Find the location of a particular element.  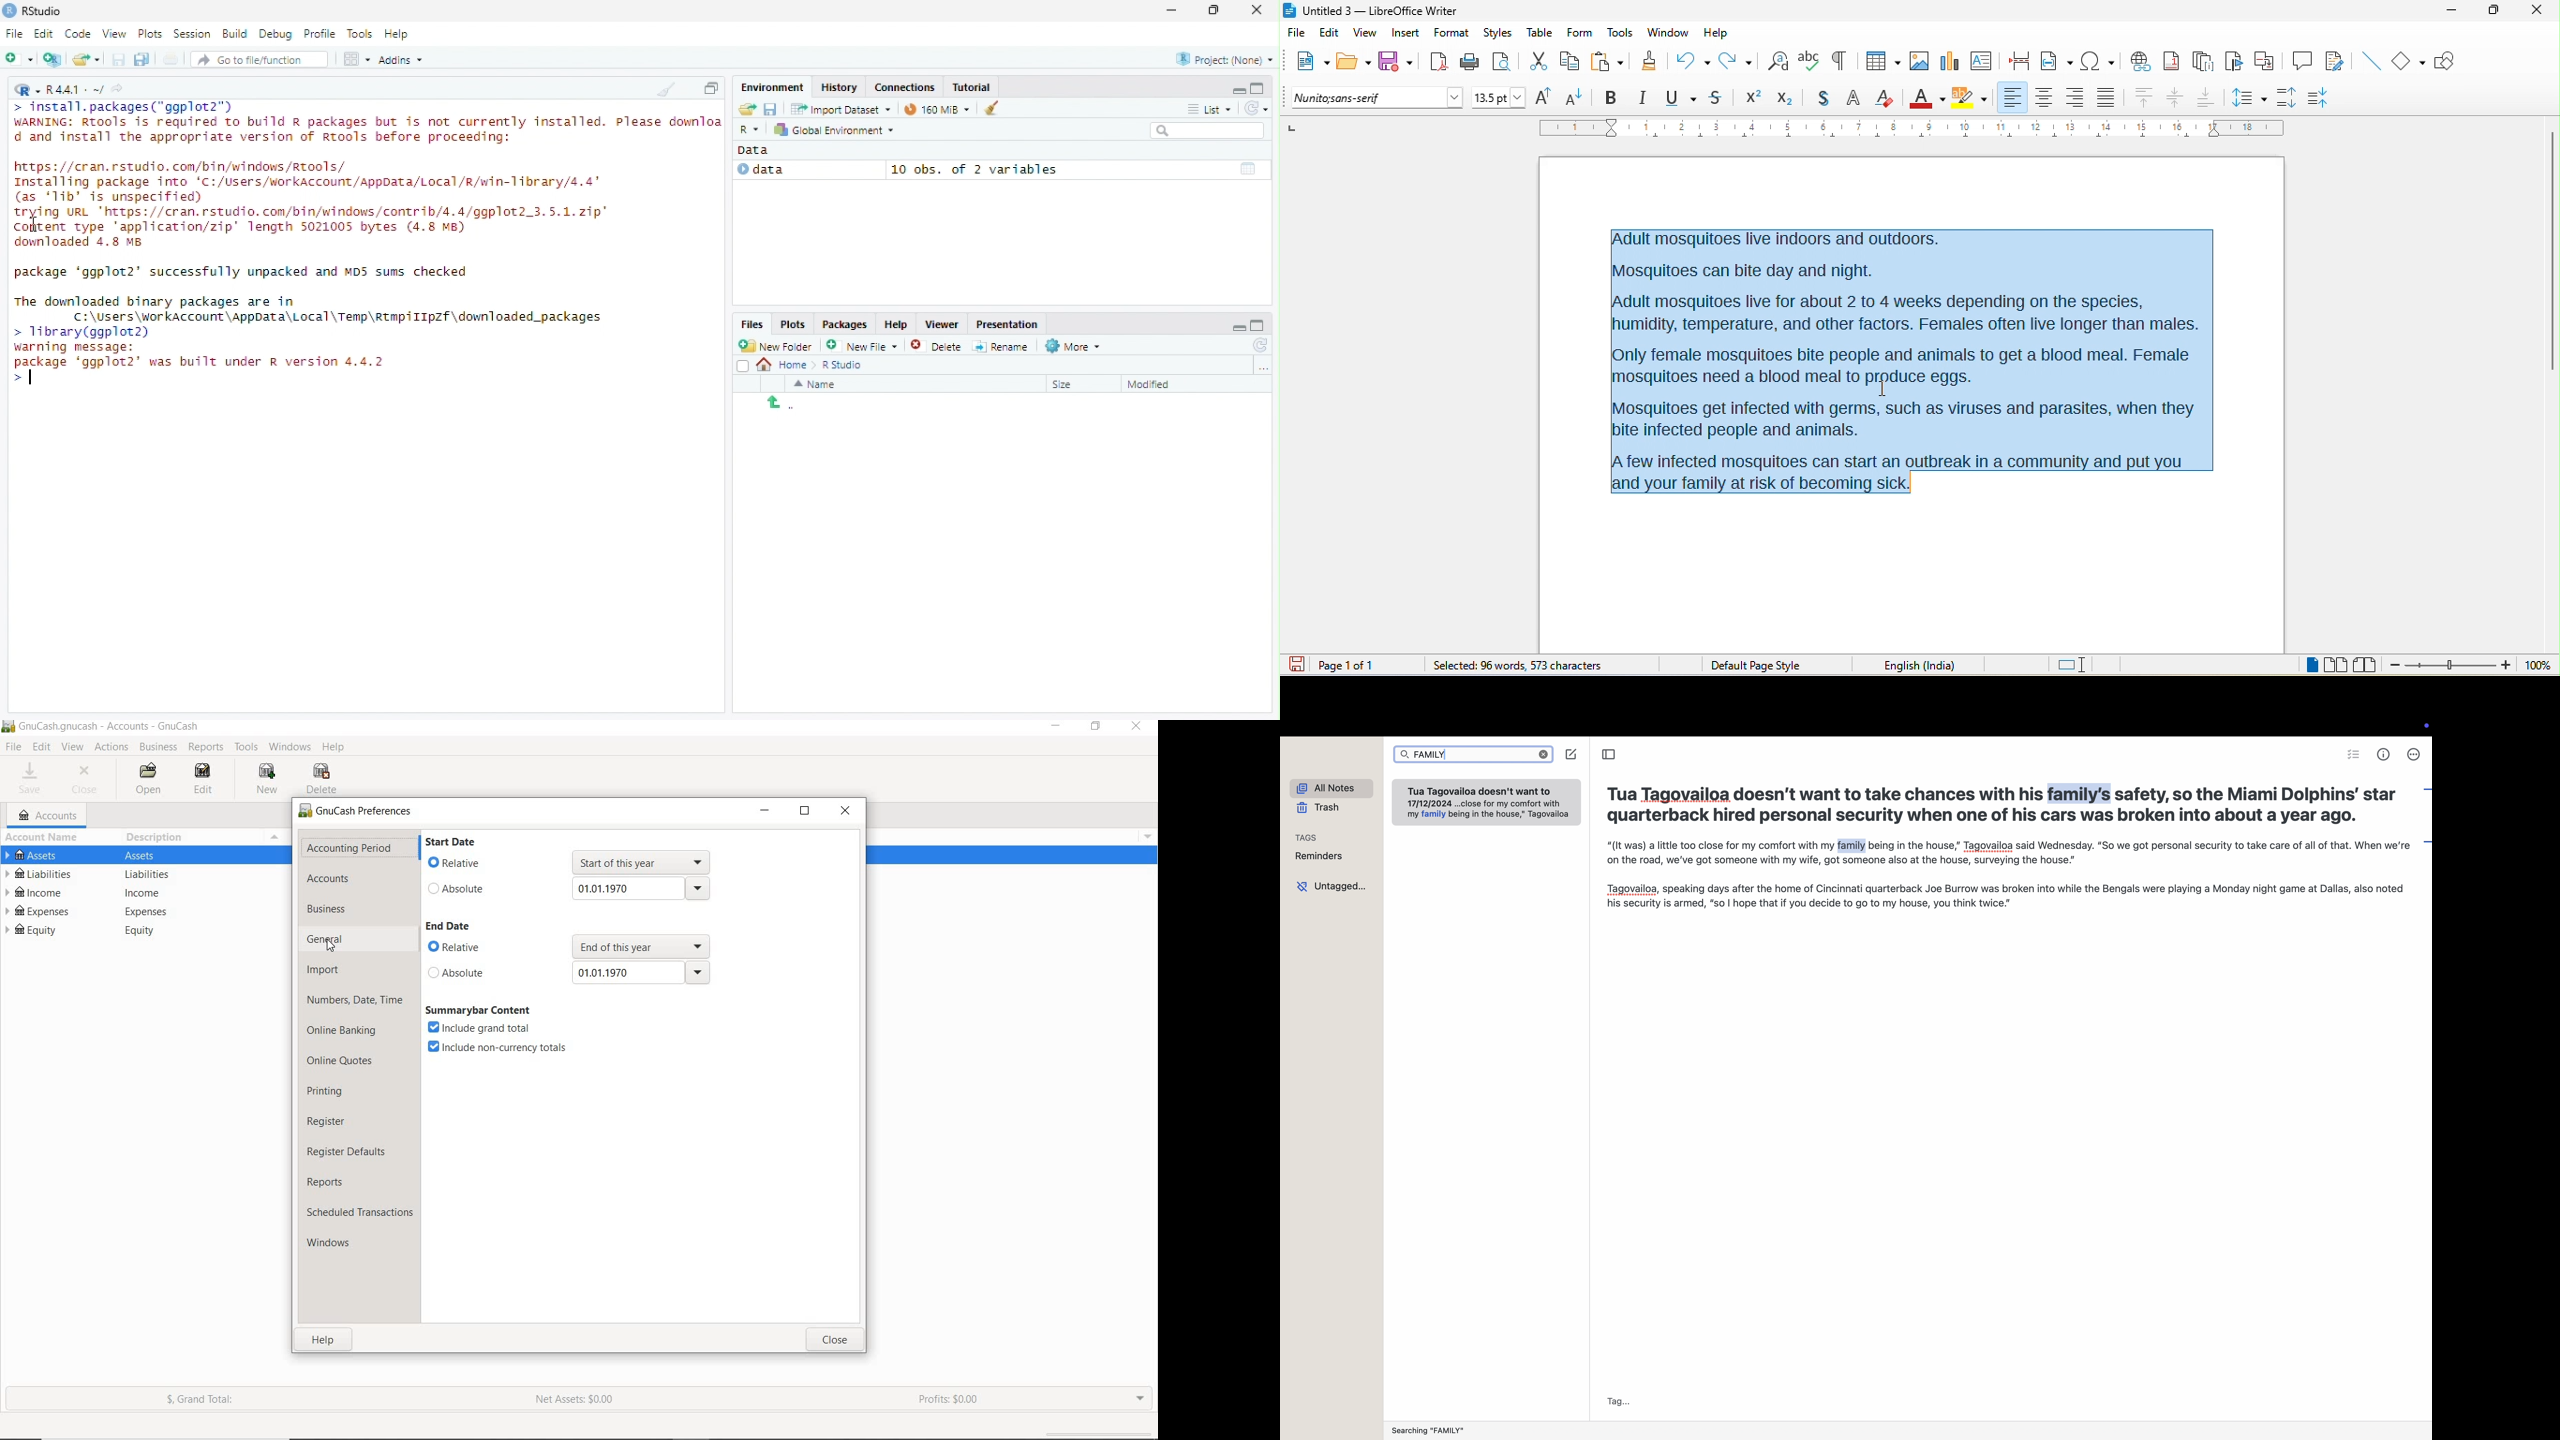

FILE NAME is located at coordinates (101, 726).